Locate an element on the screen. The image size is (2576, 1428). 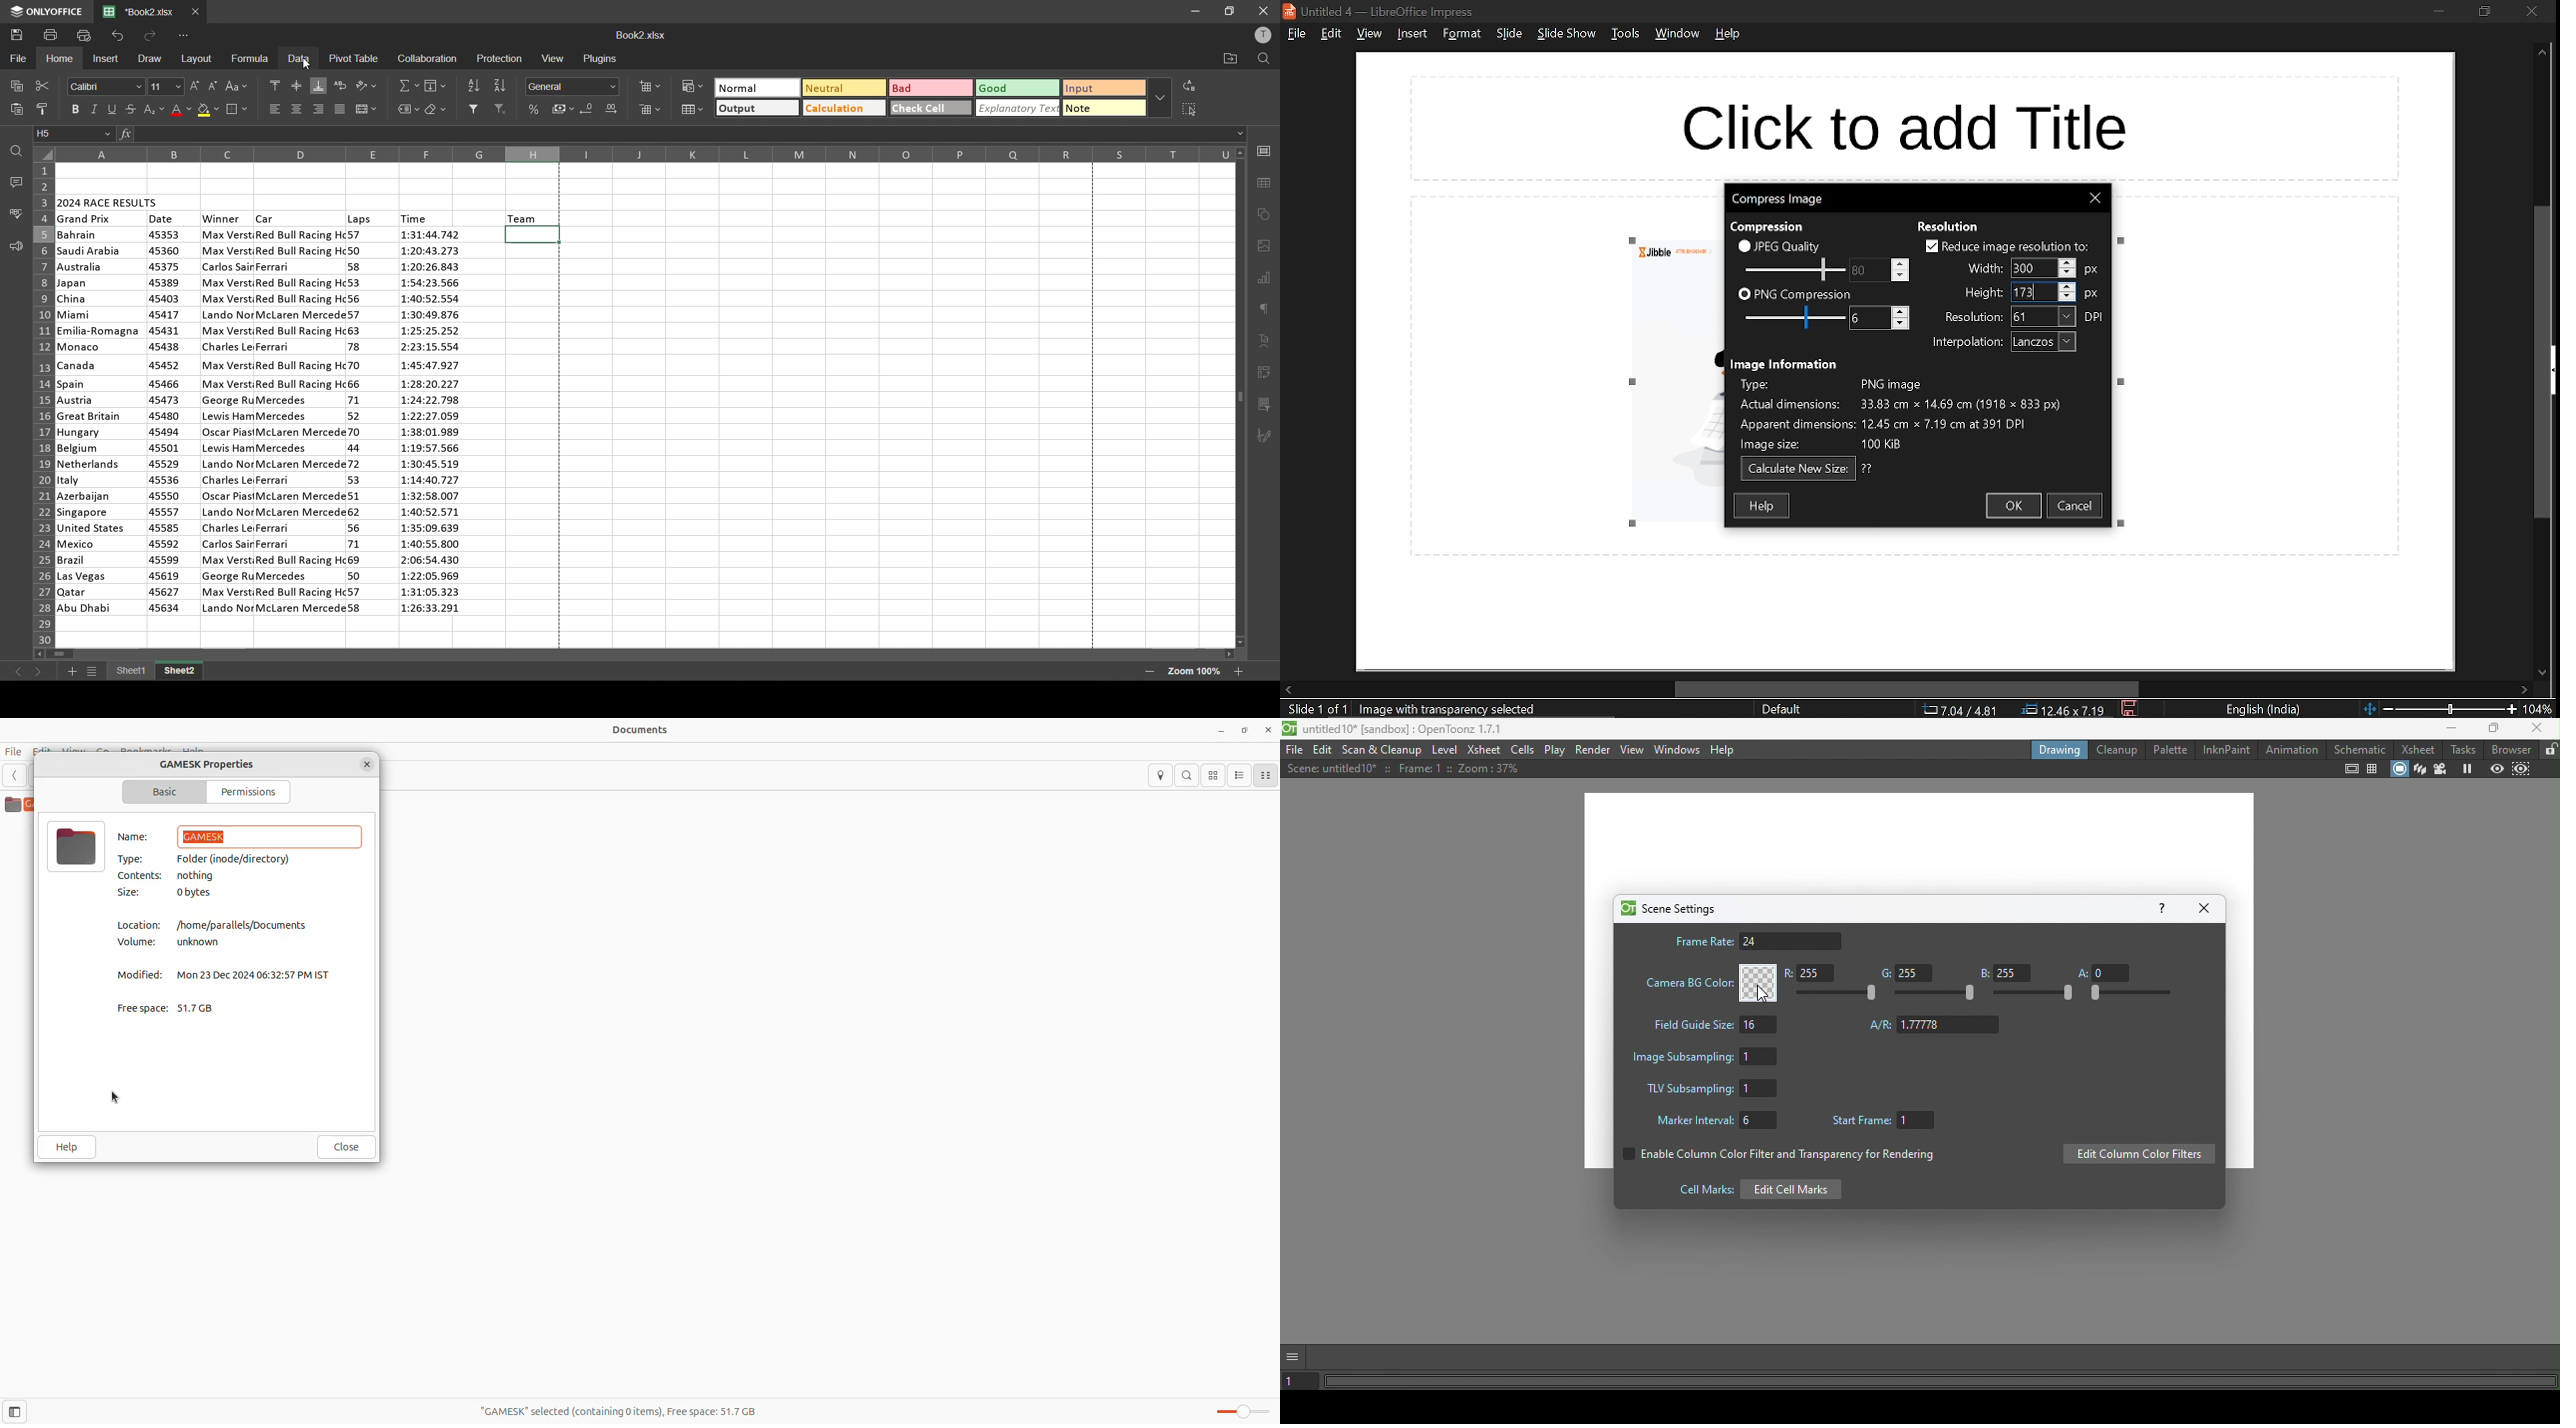
percent is located at coordinates (534, 109).